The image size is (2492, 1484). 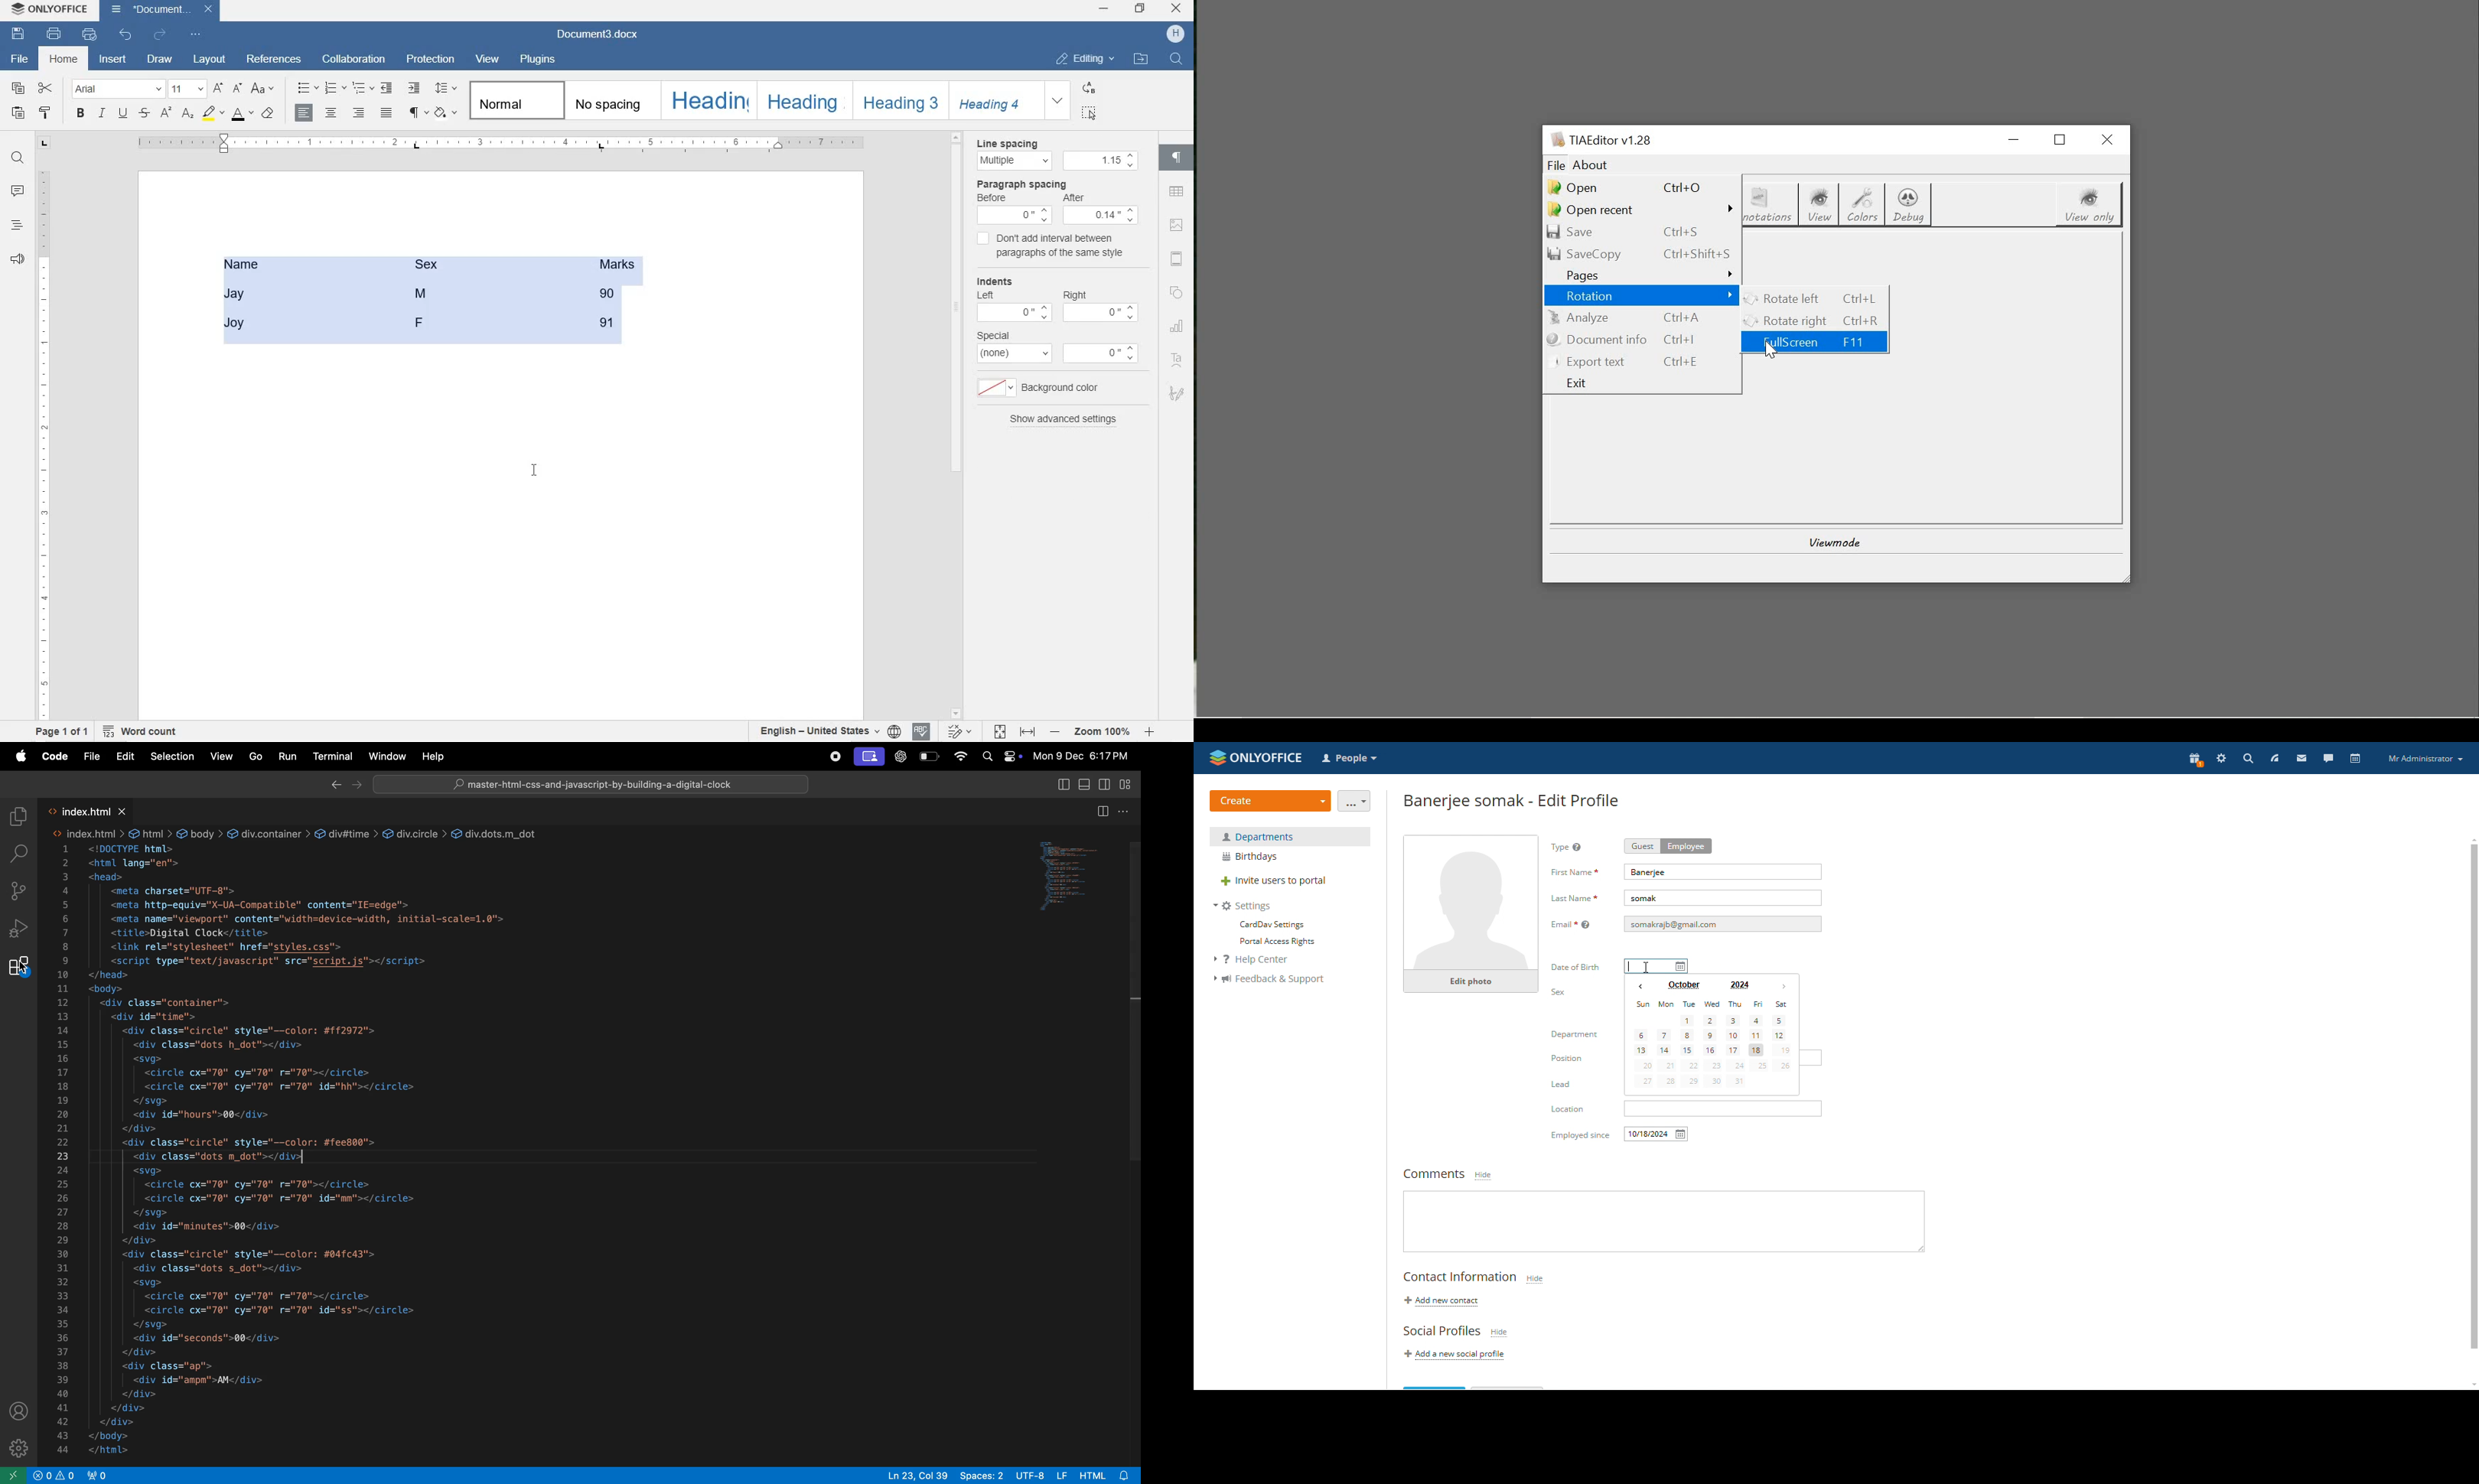 What do you see at coordinates (307, 89) in the screenshot?
I see `BULLET` at bounding box center [307, 89].